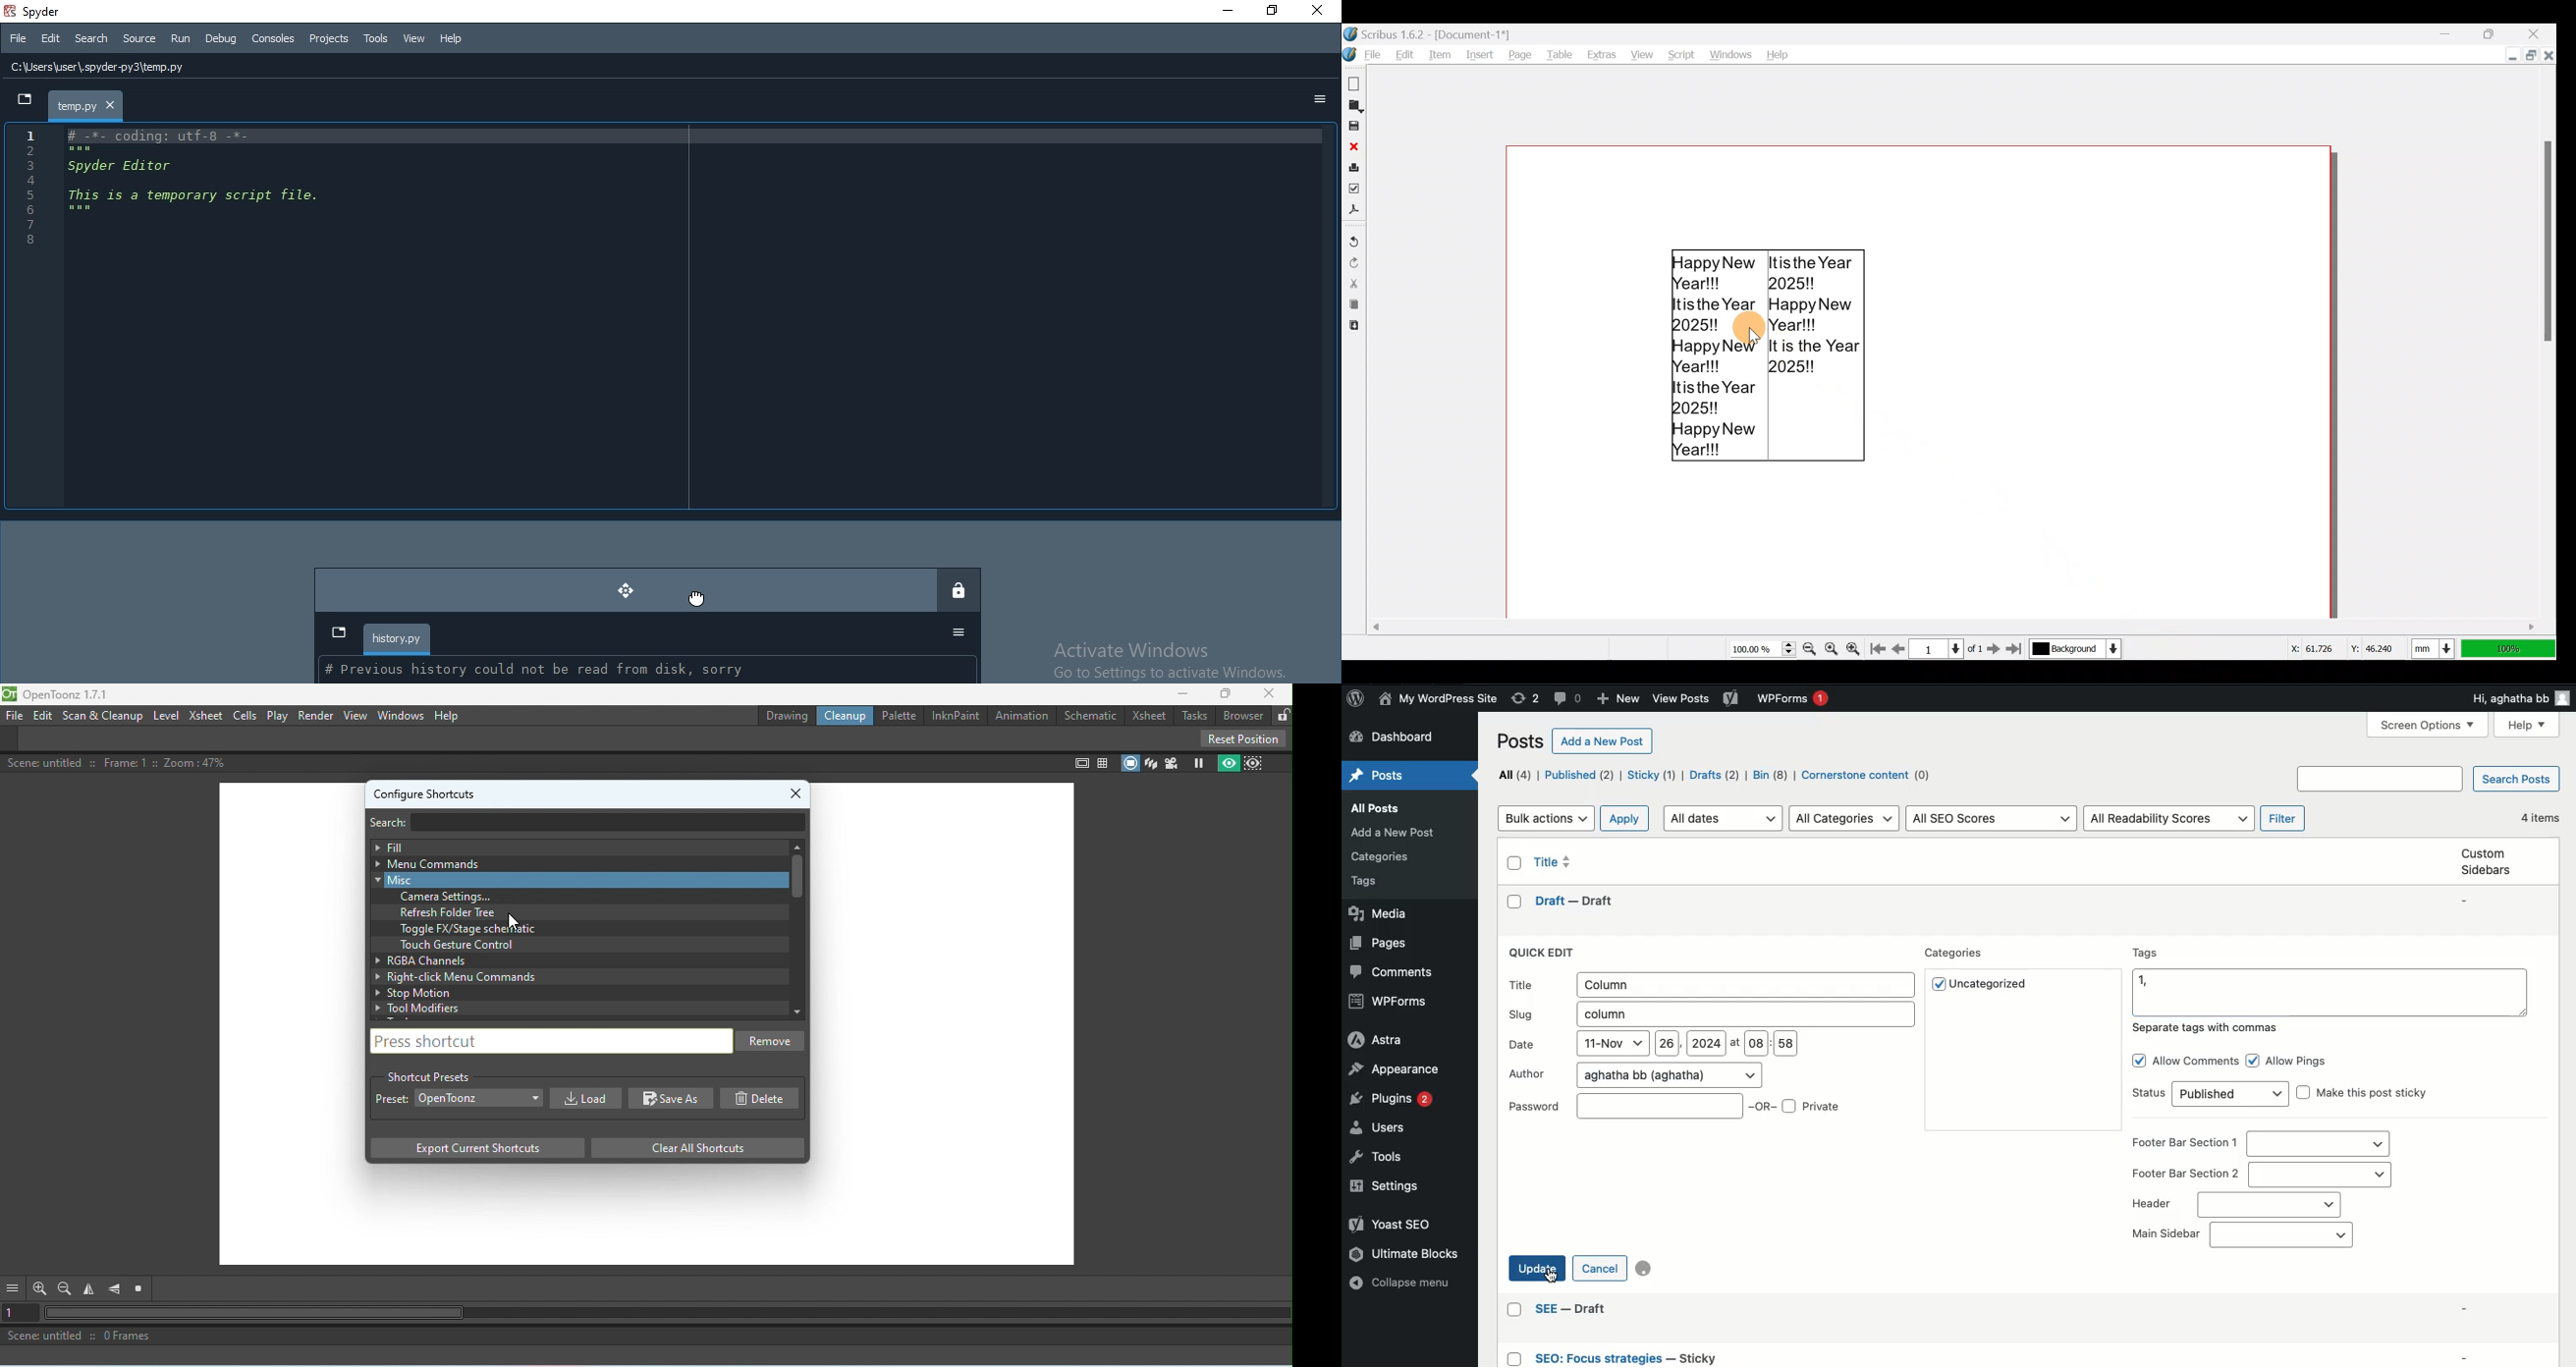  I want to click on Tools, so click(376, 37).